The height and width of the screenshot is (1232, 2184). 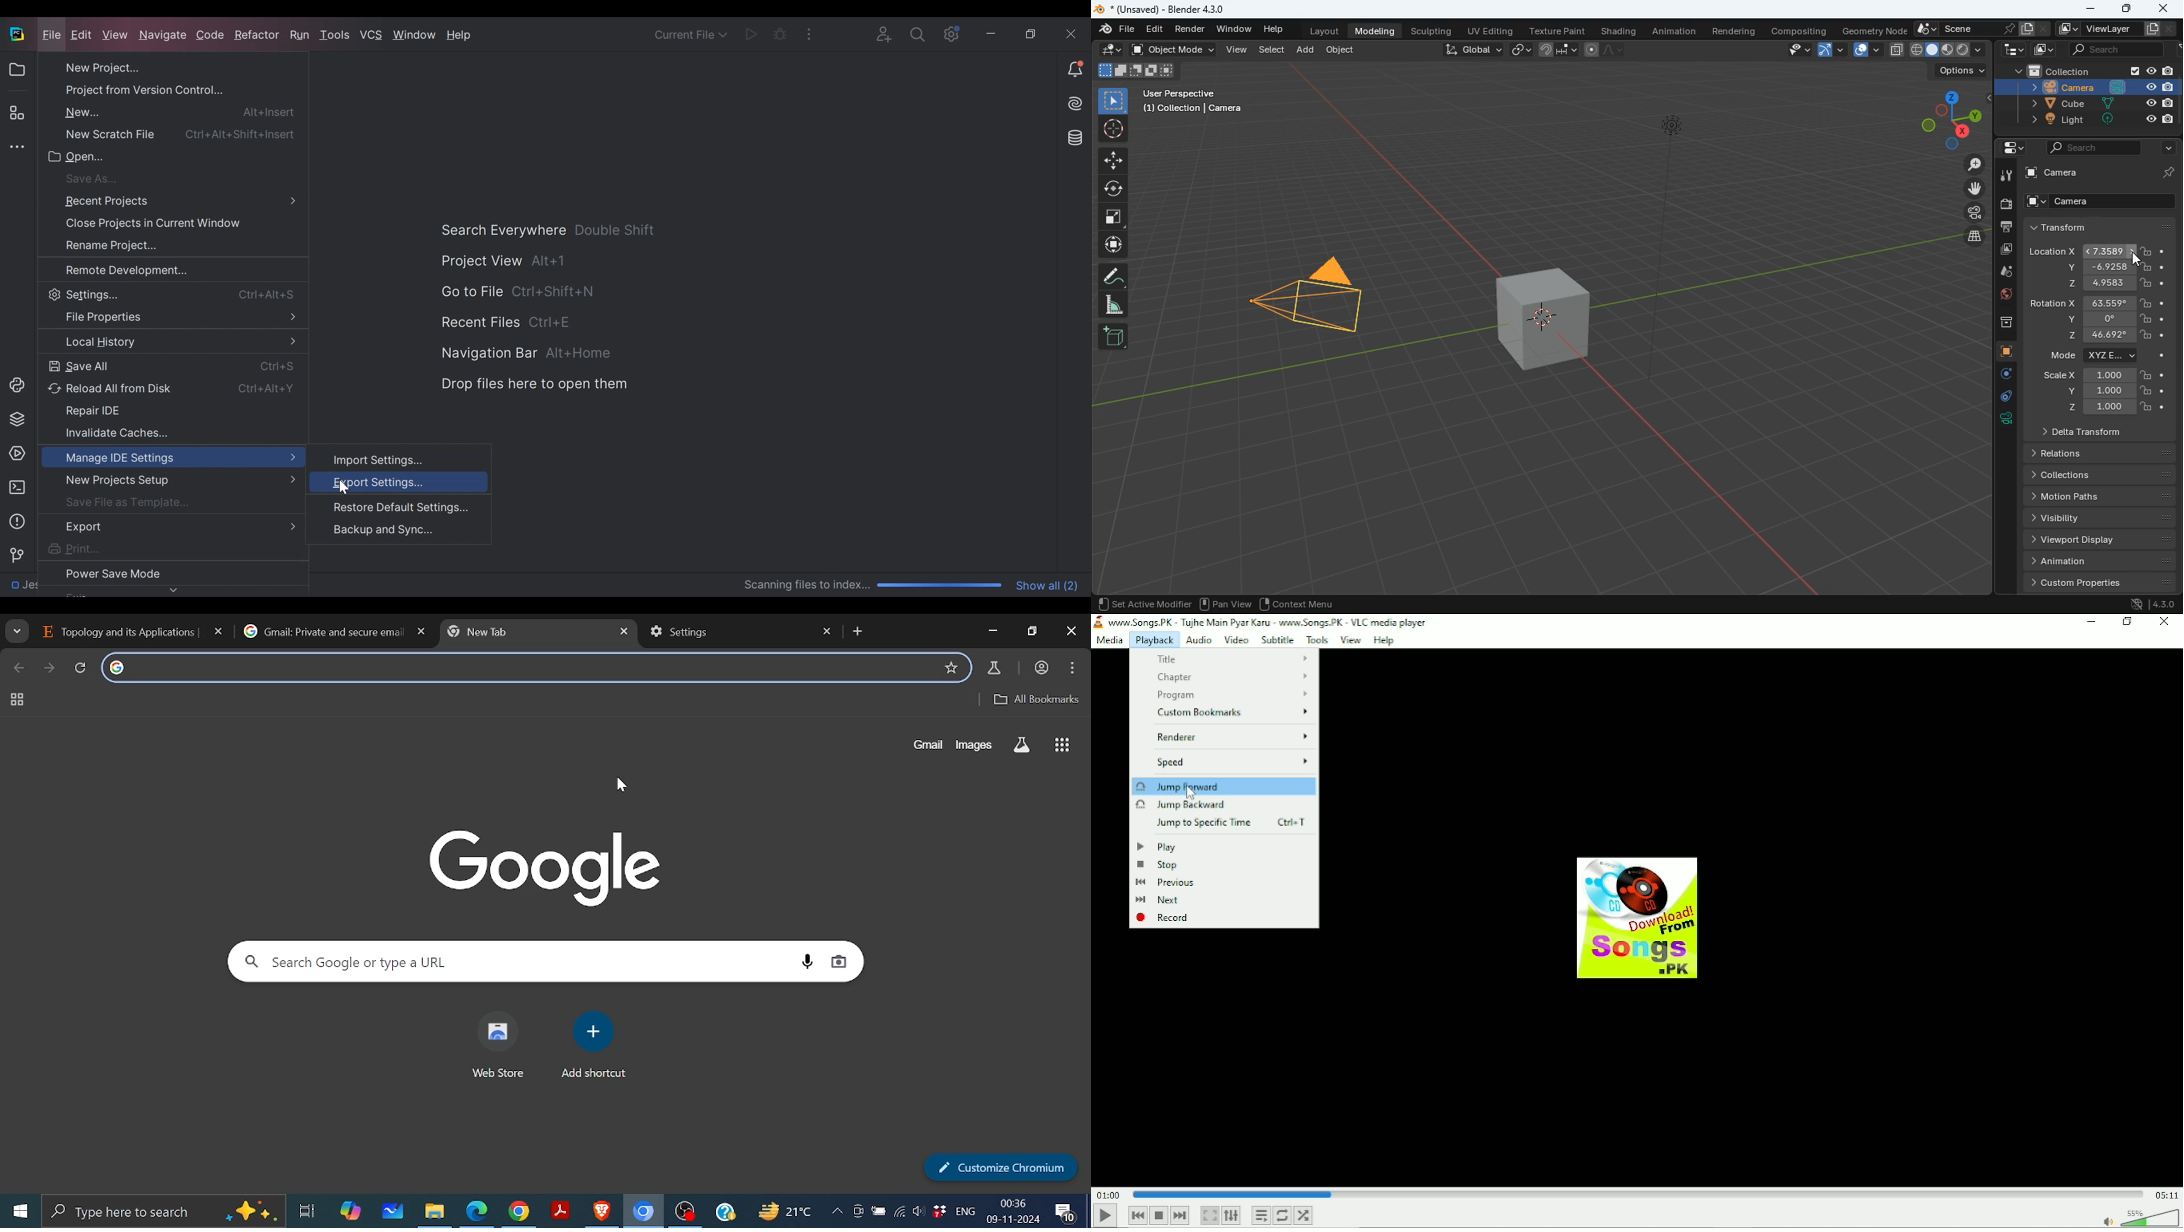 What do you see at coordinates (952, 667) in the screenshot?
I see `Add to bookmarks` at bounding box center [952, 667].